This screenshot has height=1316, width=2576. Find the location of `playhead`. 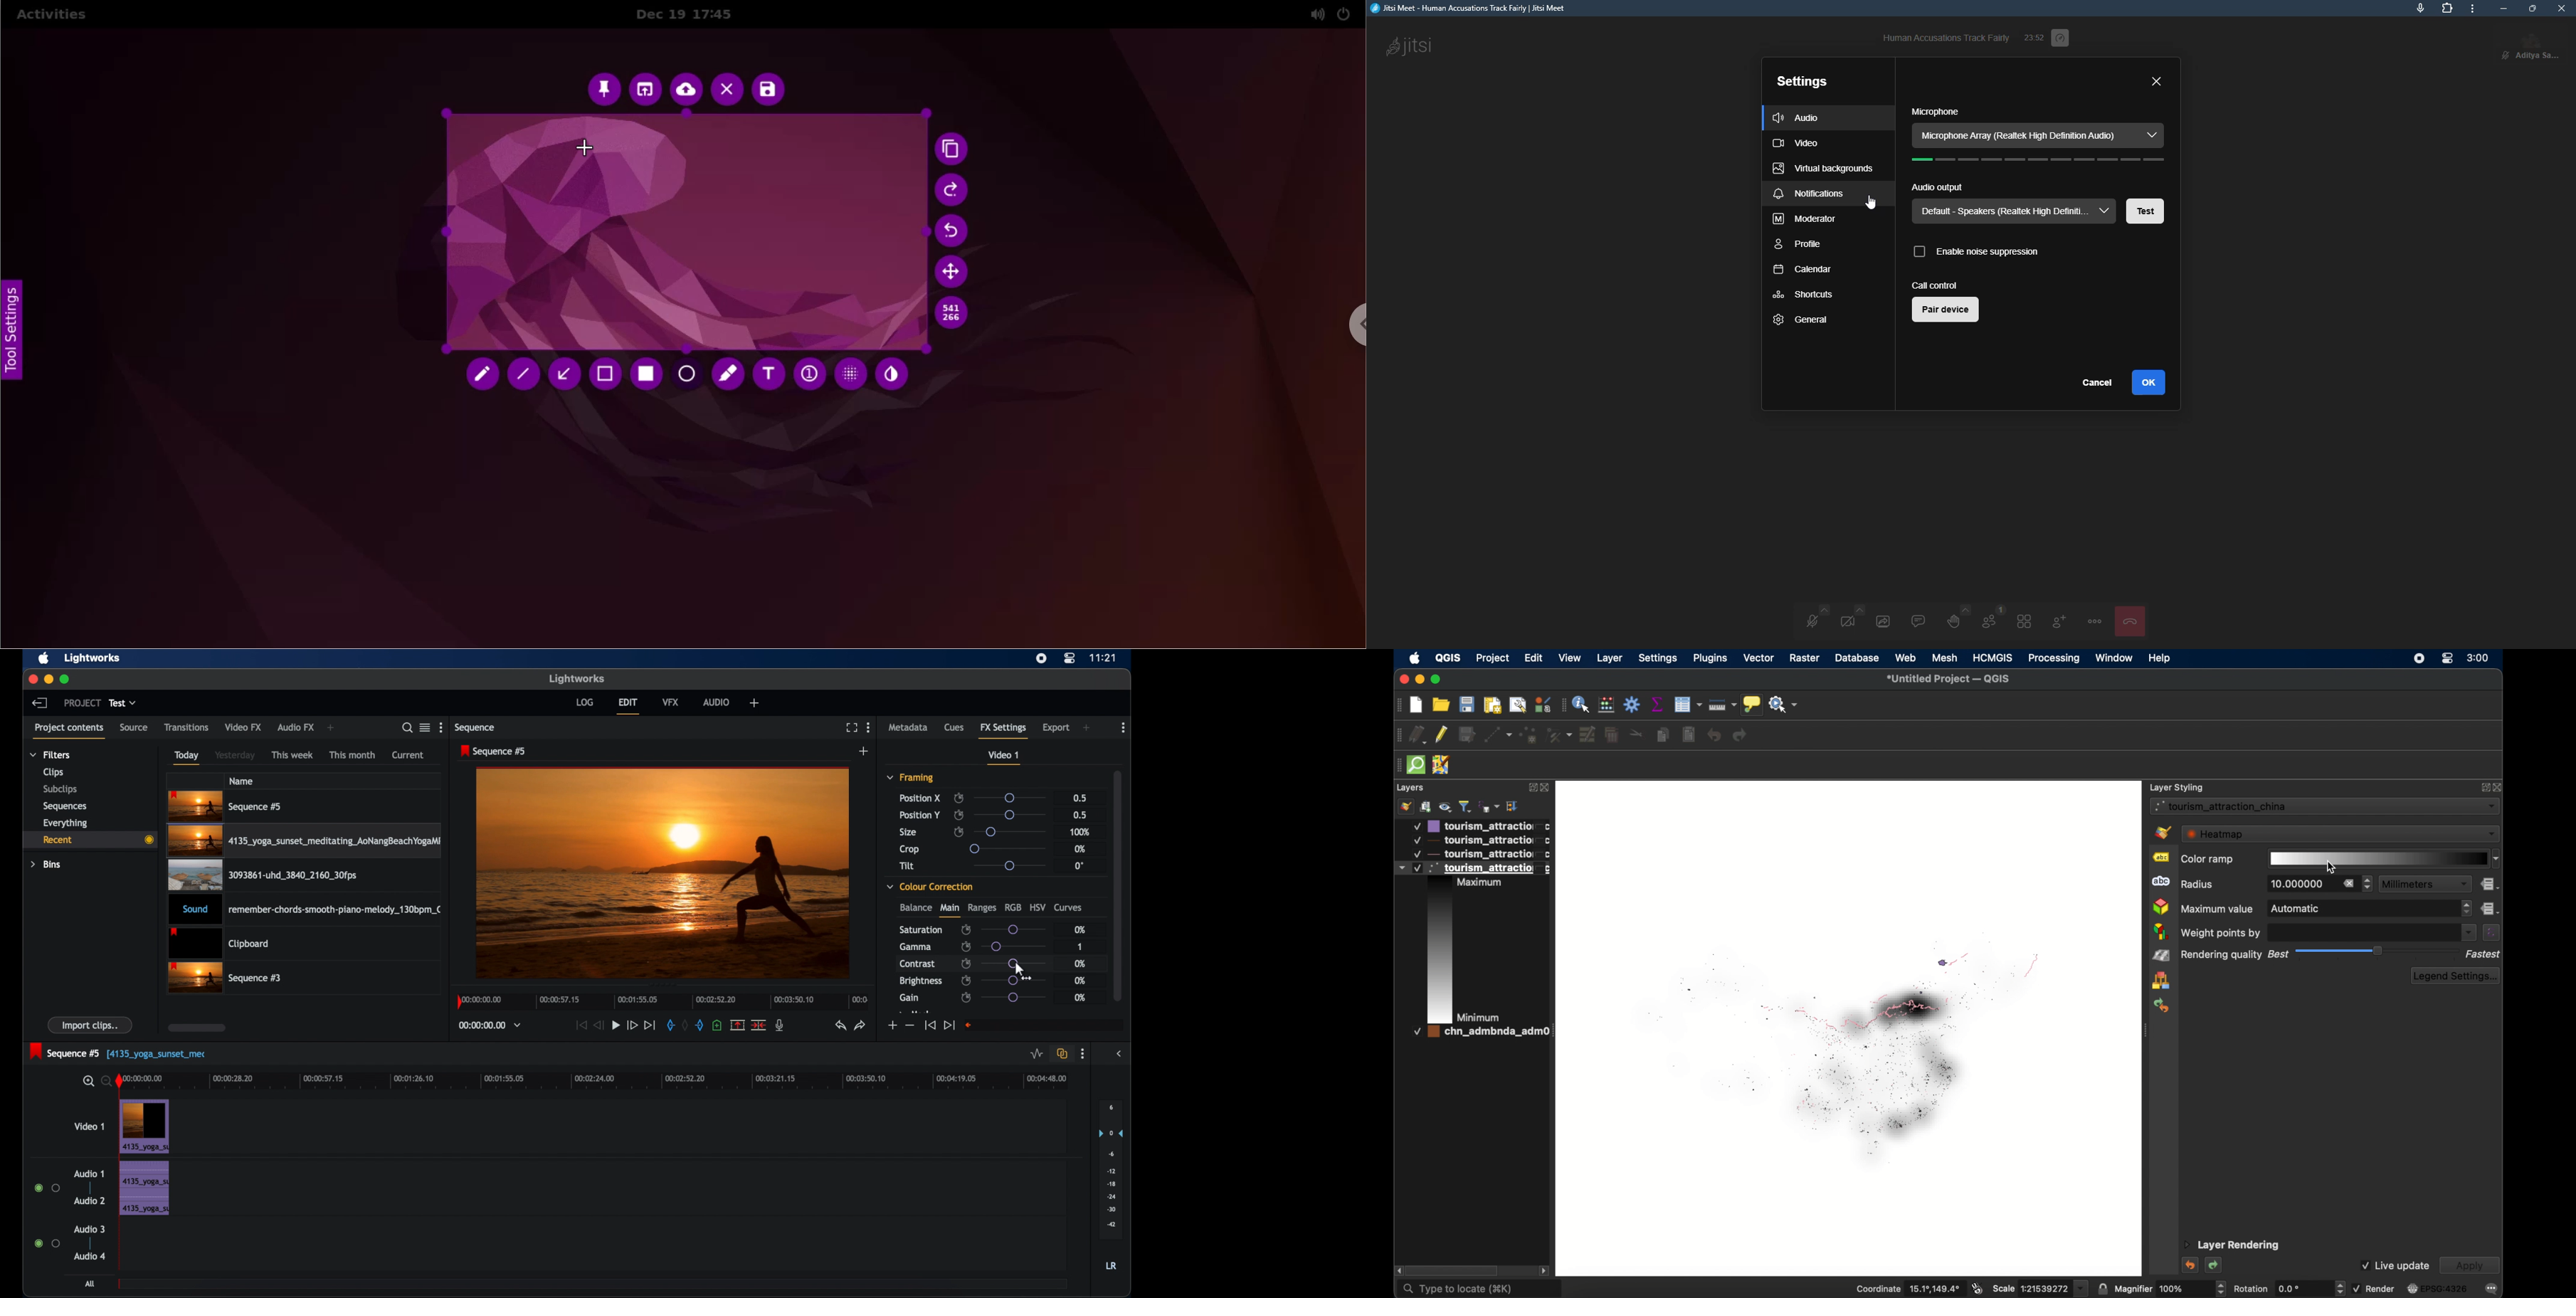

playhead is located at coordinates (120, 1082).